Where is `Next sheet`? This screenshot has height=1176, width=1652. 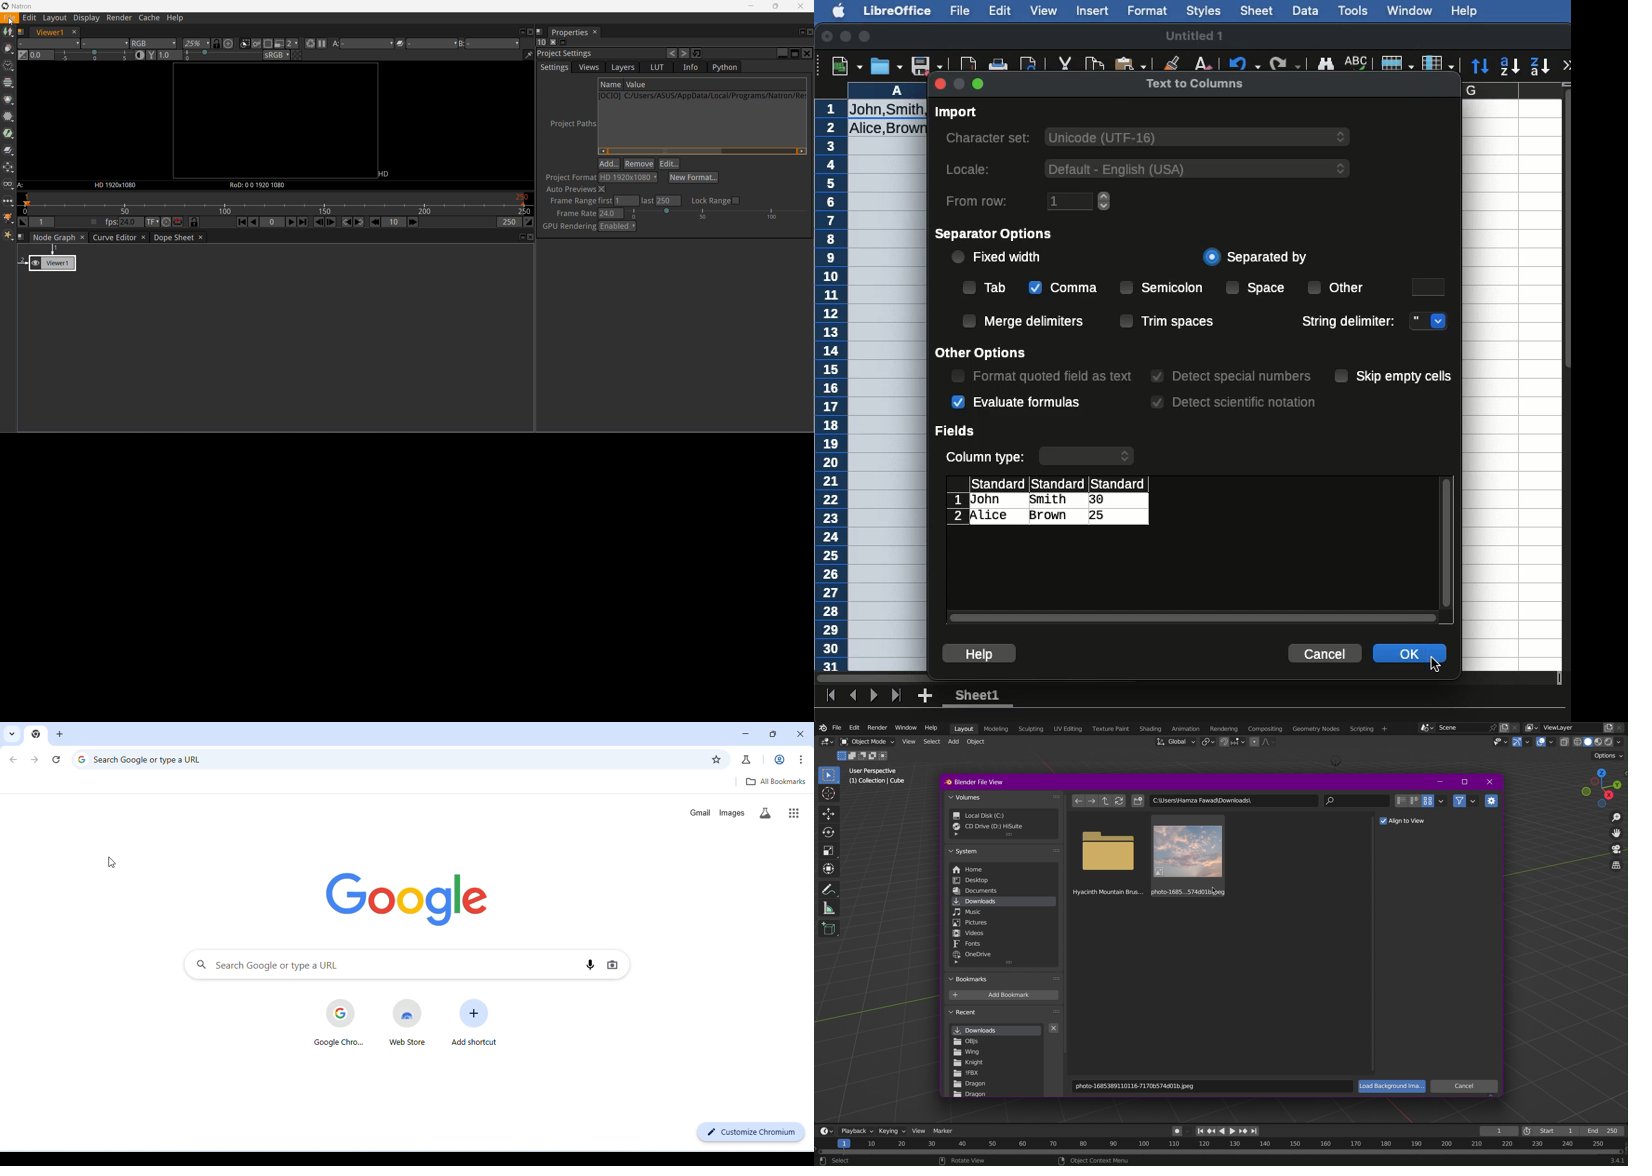
Next sheet is located at coordinates (875, 694).